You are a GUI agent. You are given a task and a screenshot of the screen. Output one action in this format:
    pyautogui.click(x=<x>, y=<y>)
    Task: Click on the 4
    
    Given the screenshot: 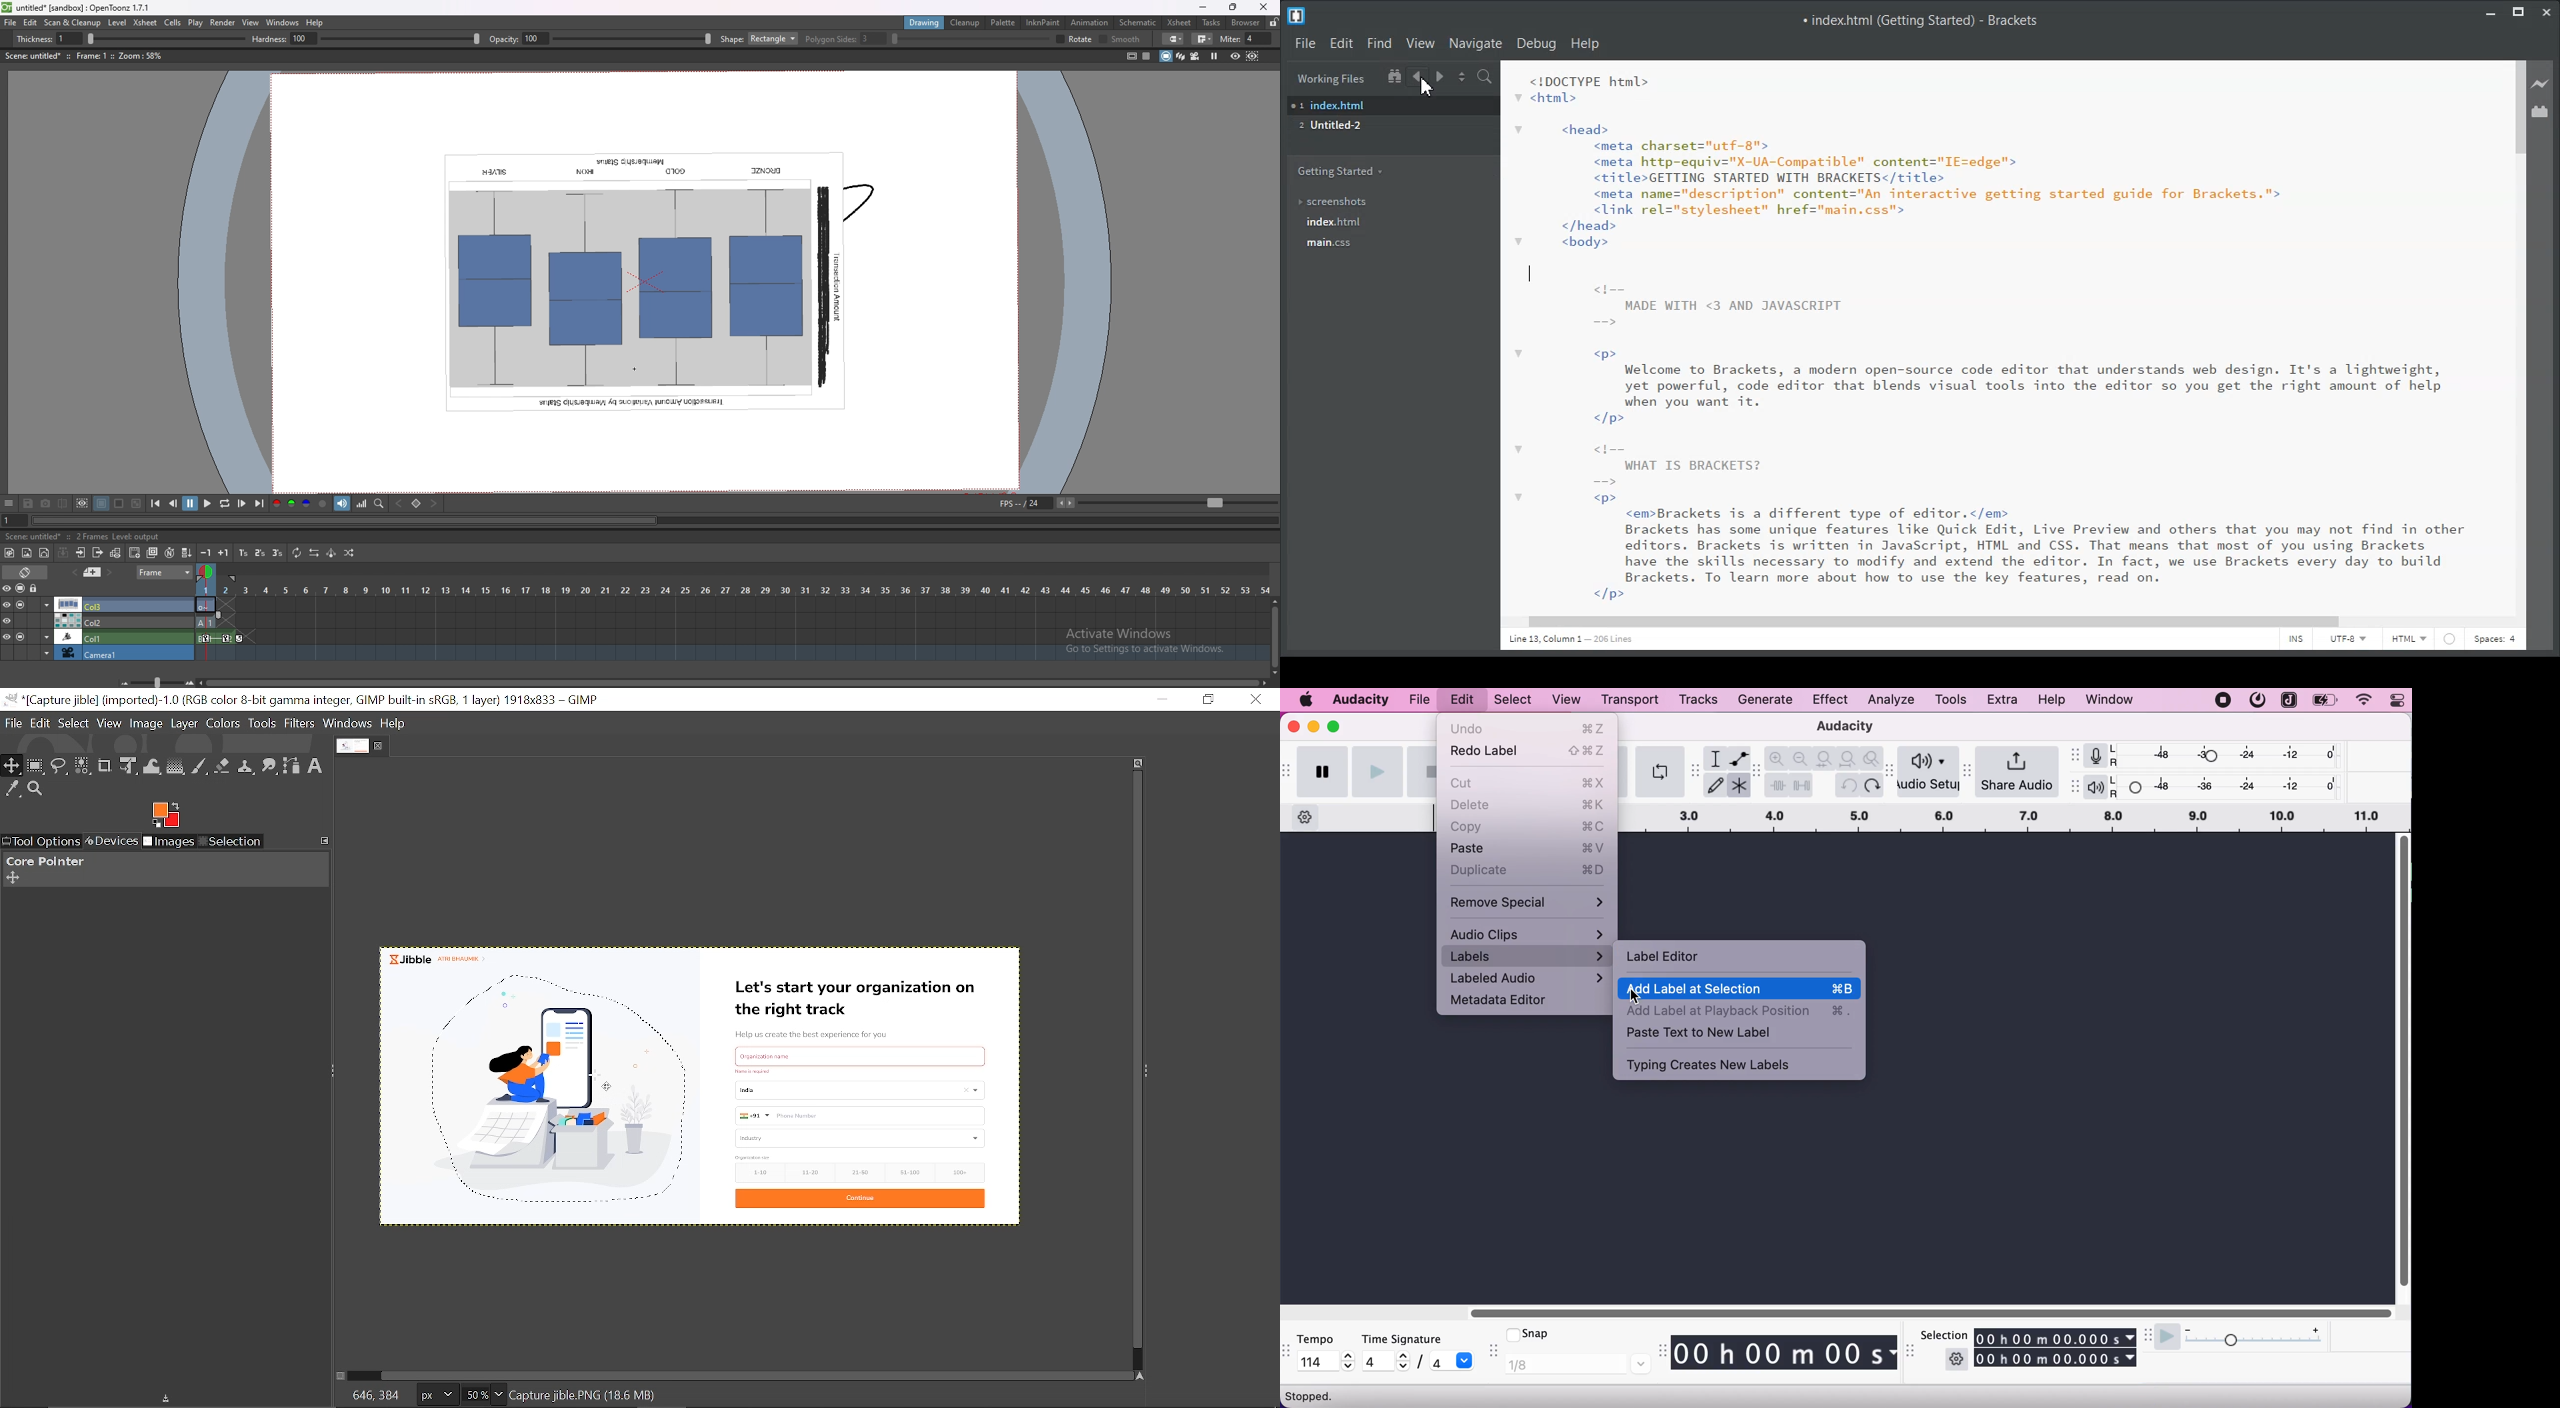 What is the action you would take?
    pyautogui.click(x=1438, y=1361)
    